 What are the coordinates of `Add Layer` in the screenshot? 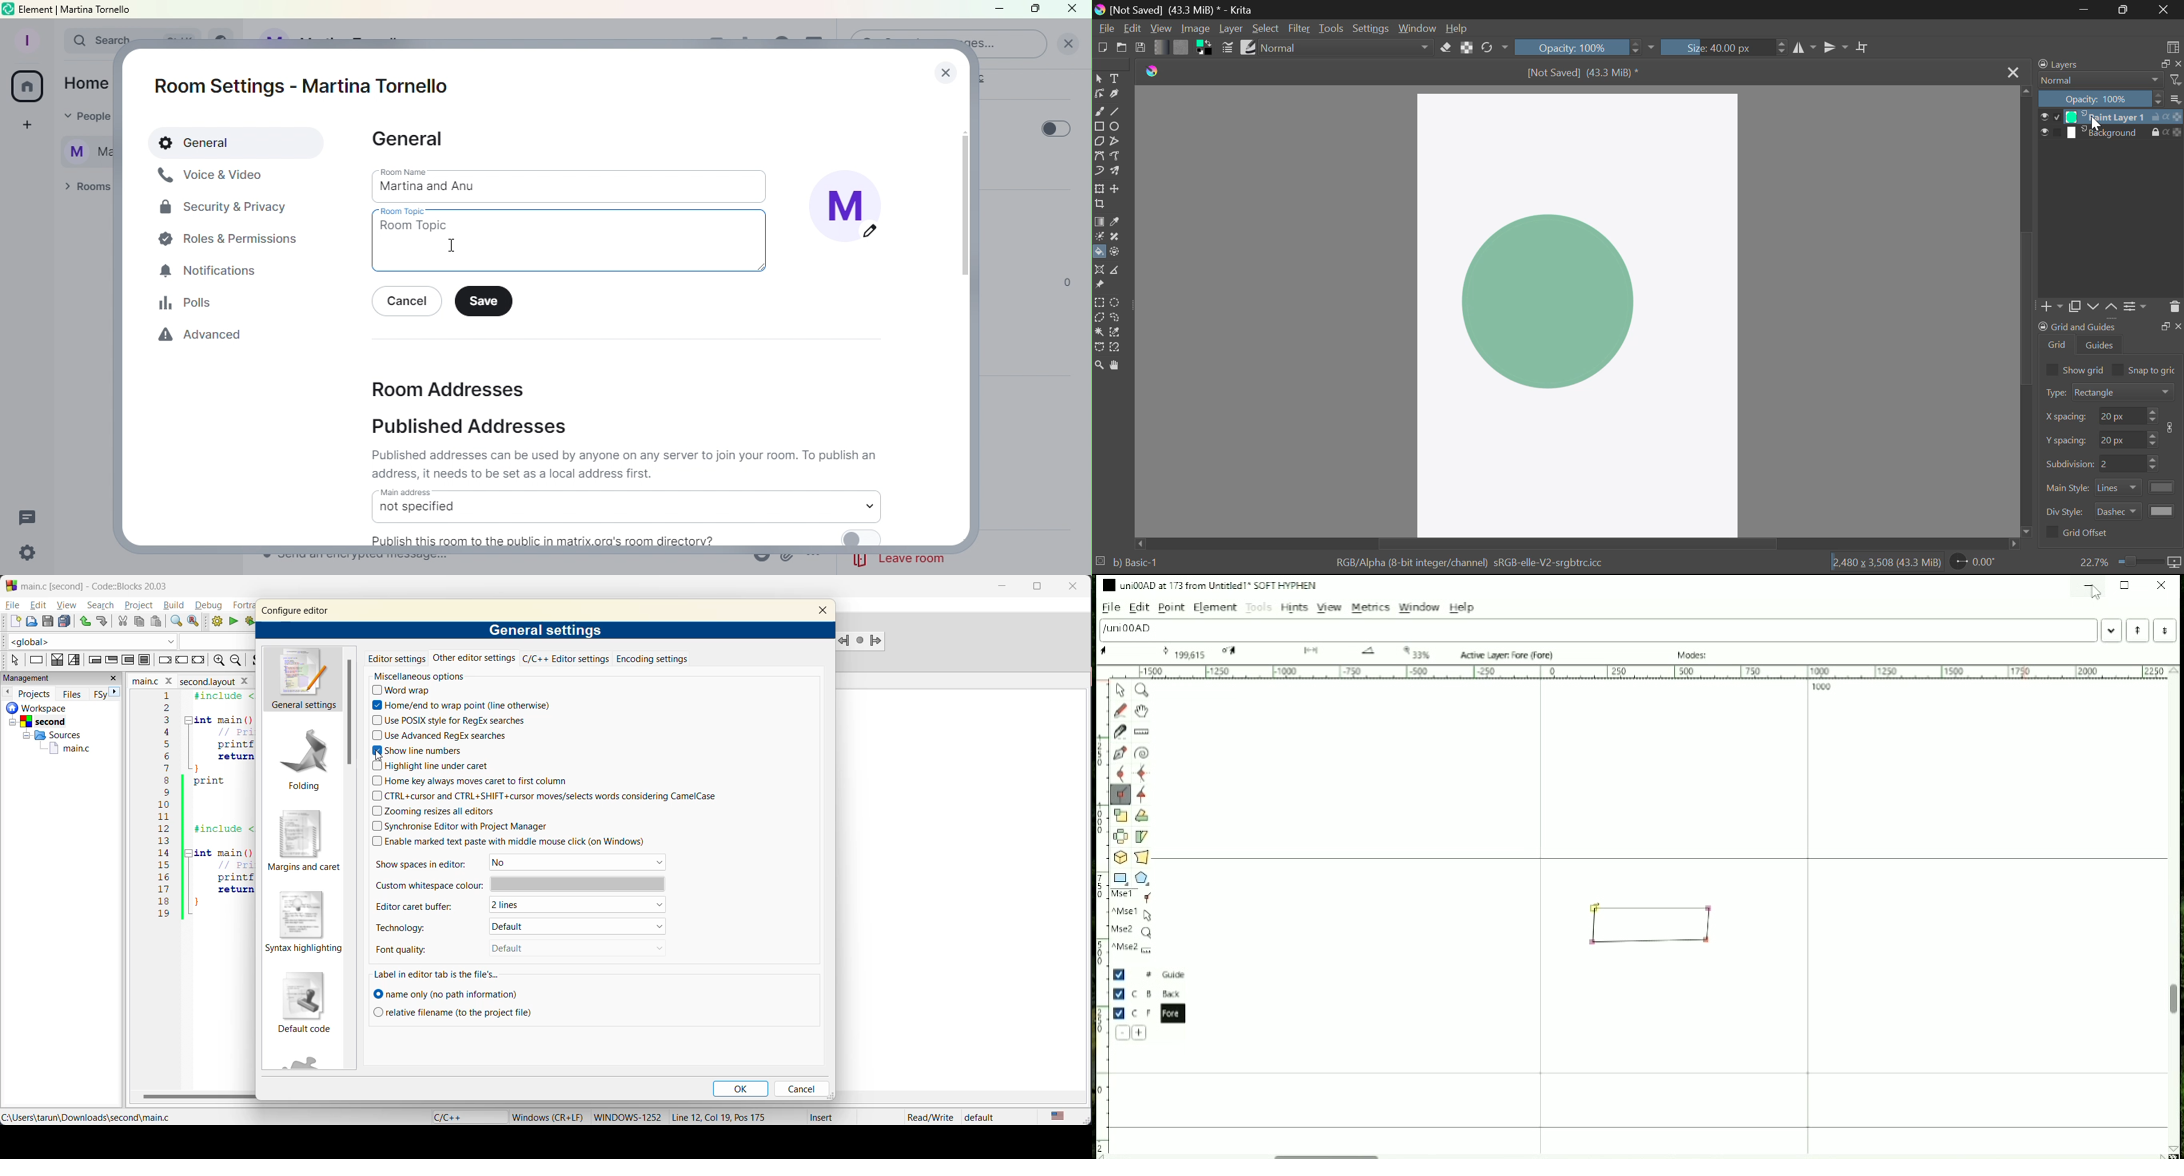 It's located at (2053, 308).